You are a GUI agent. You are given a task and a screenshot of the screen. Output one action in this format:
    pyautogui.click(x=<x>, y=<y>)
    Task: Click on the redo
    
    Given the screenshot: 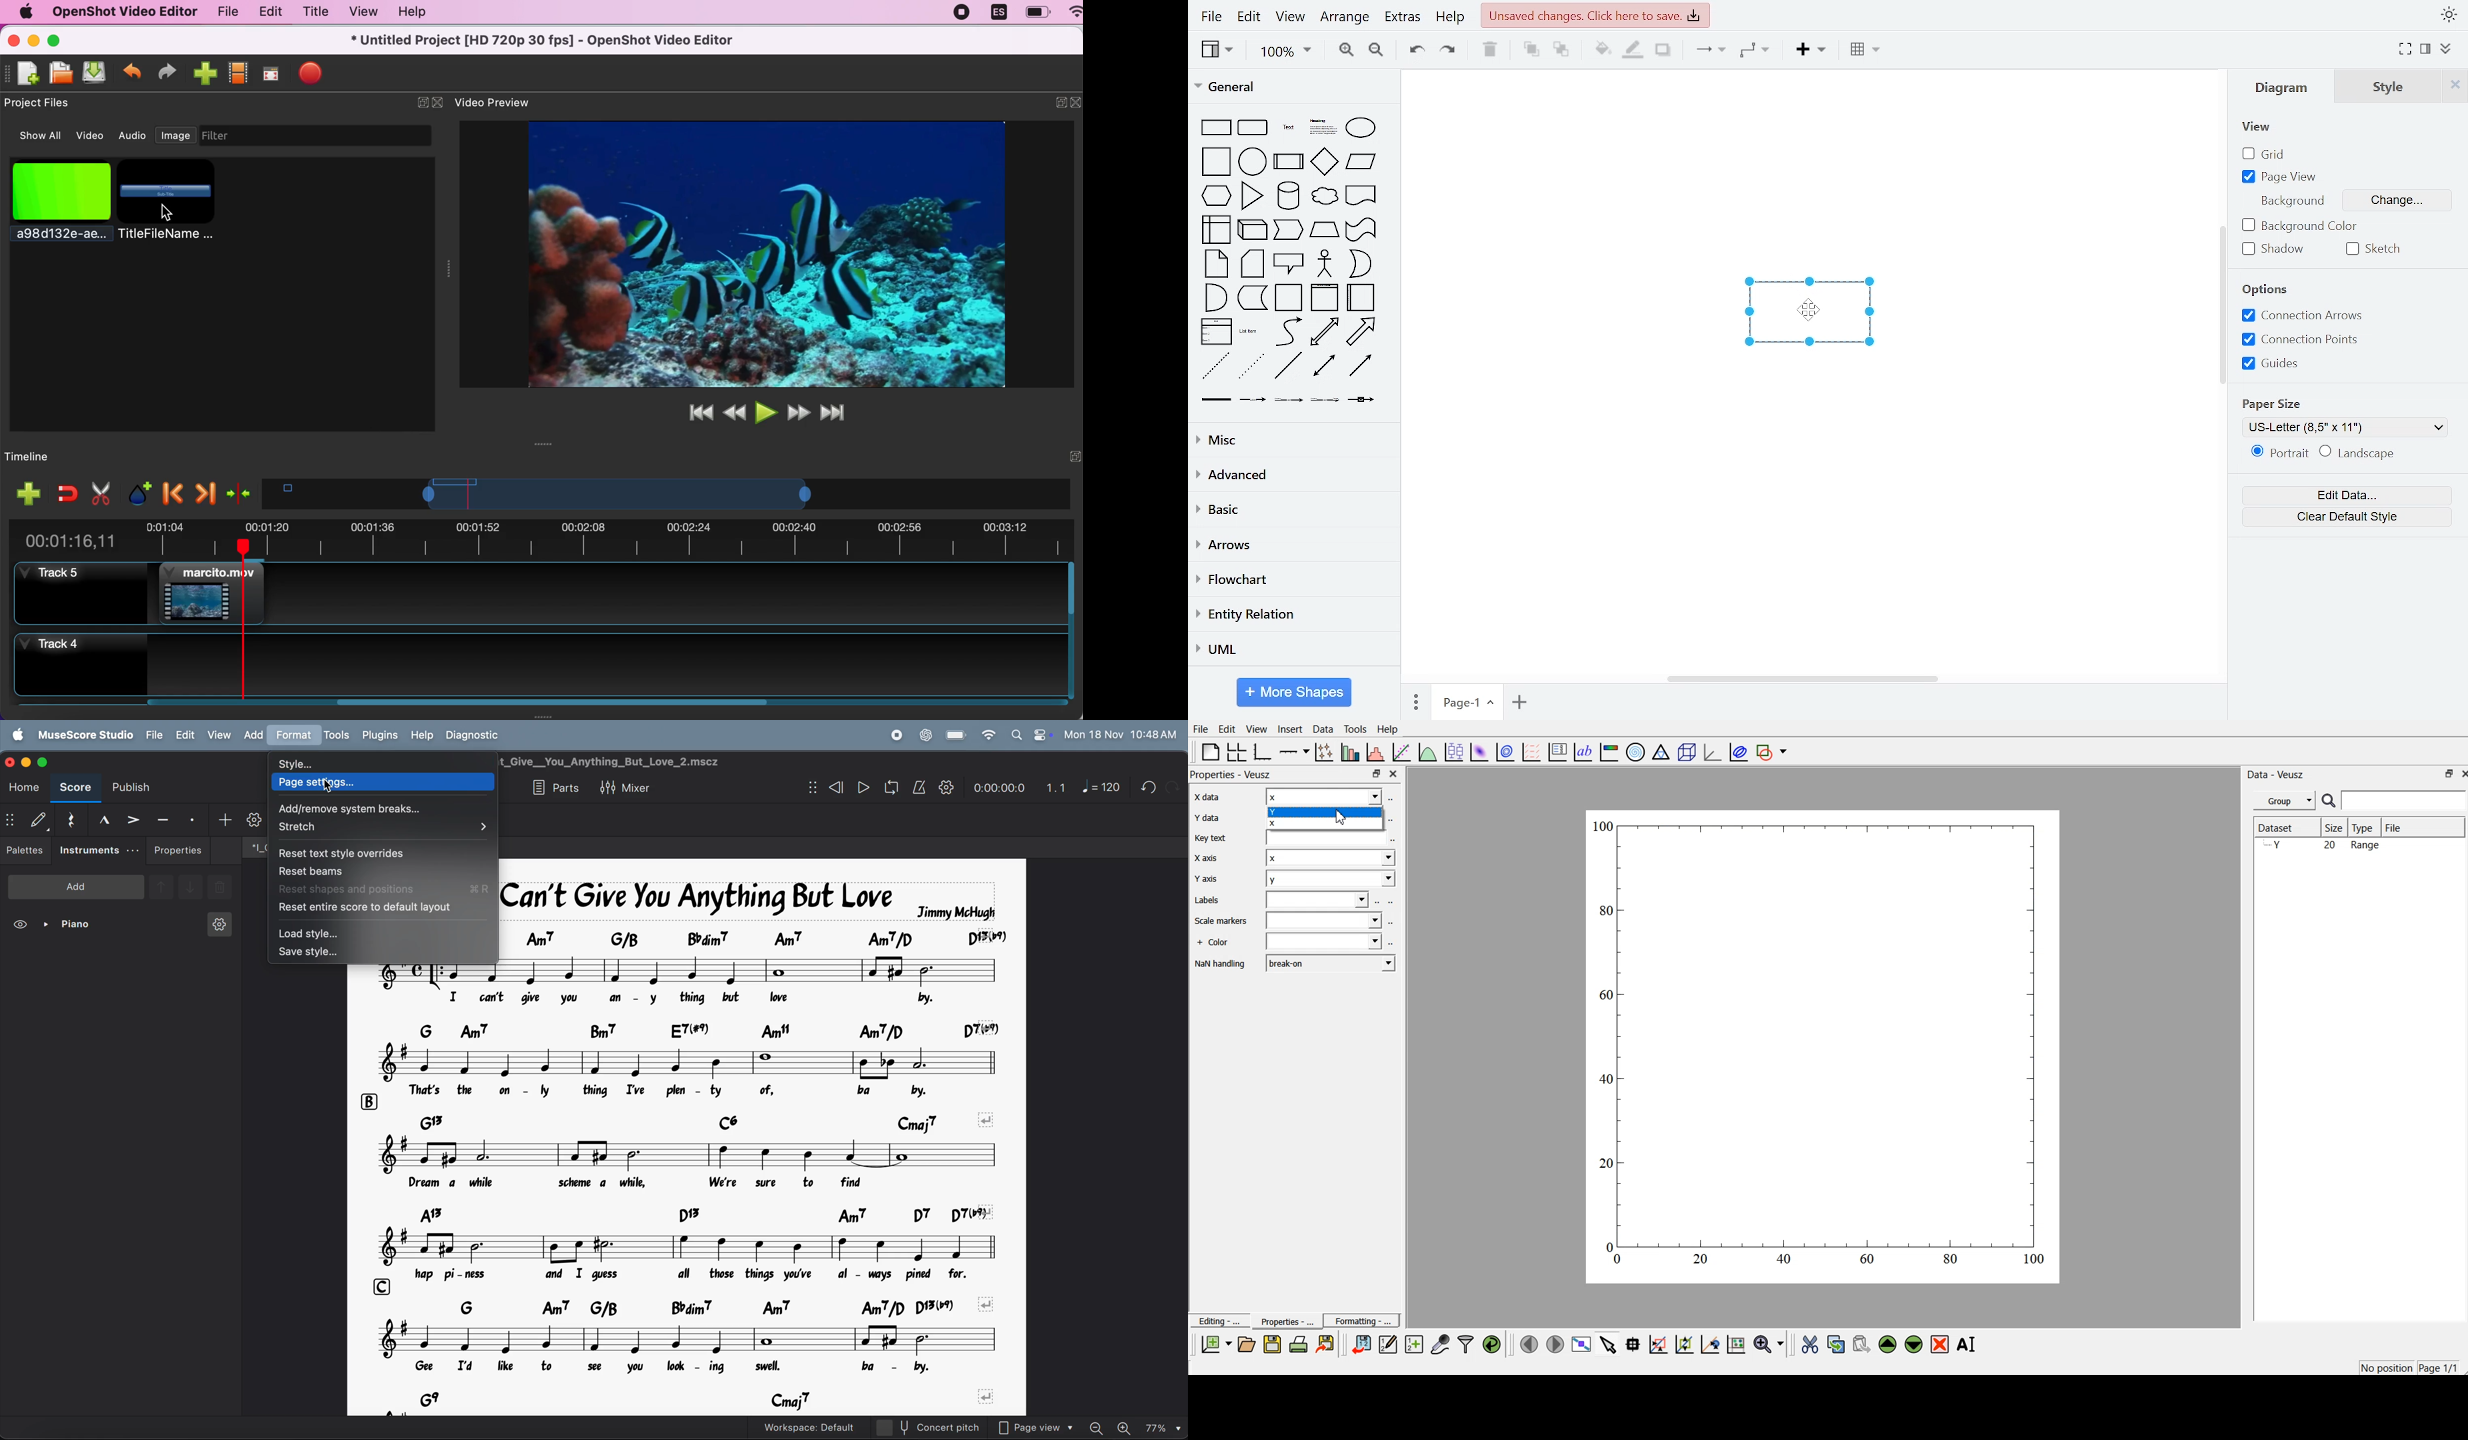 What is the action you would take?
    pyautogui.click(x=1145, y=787)
    